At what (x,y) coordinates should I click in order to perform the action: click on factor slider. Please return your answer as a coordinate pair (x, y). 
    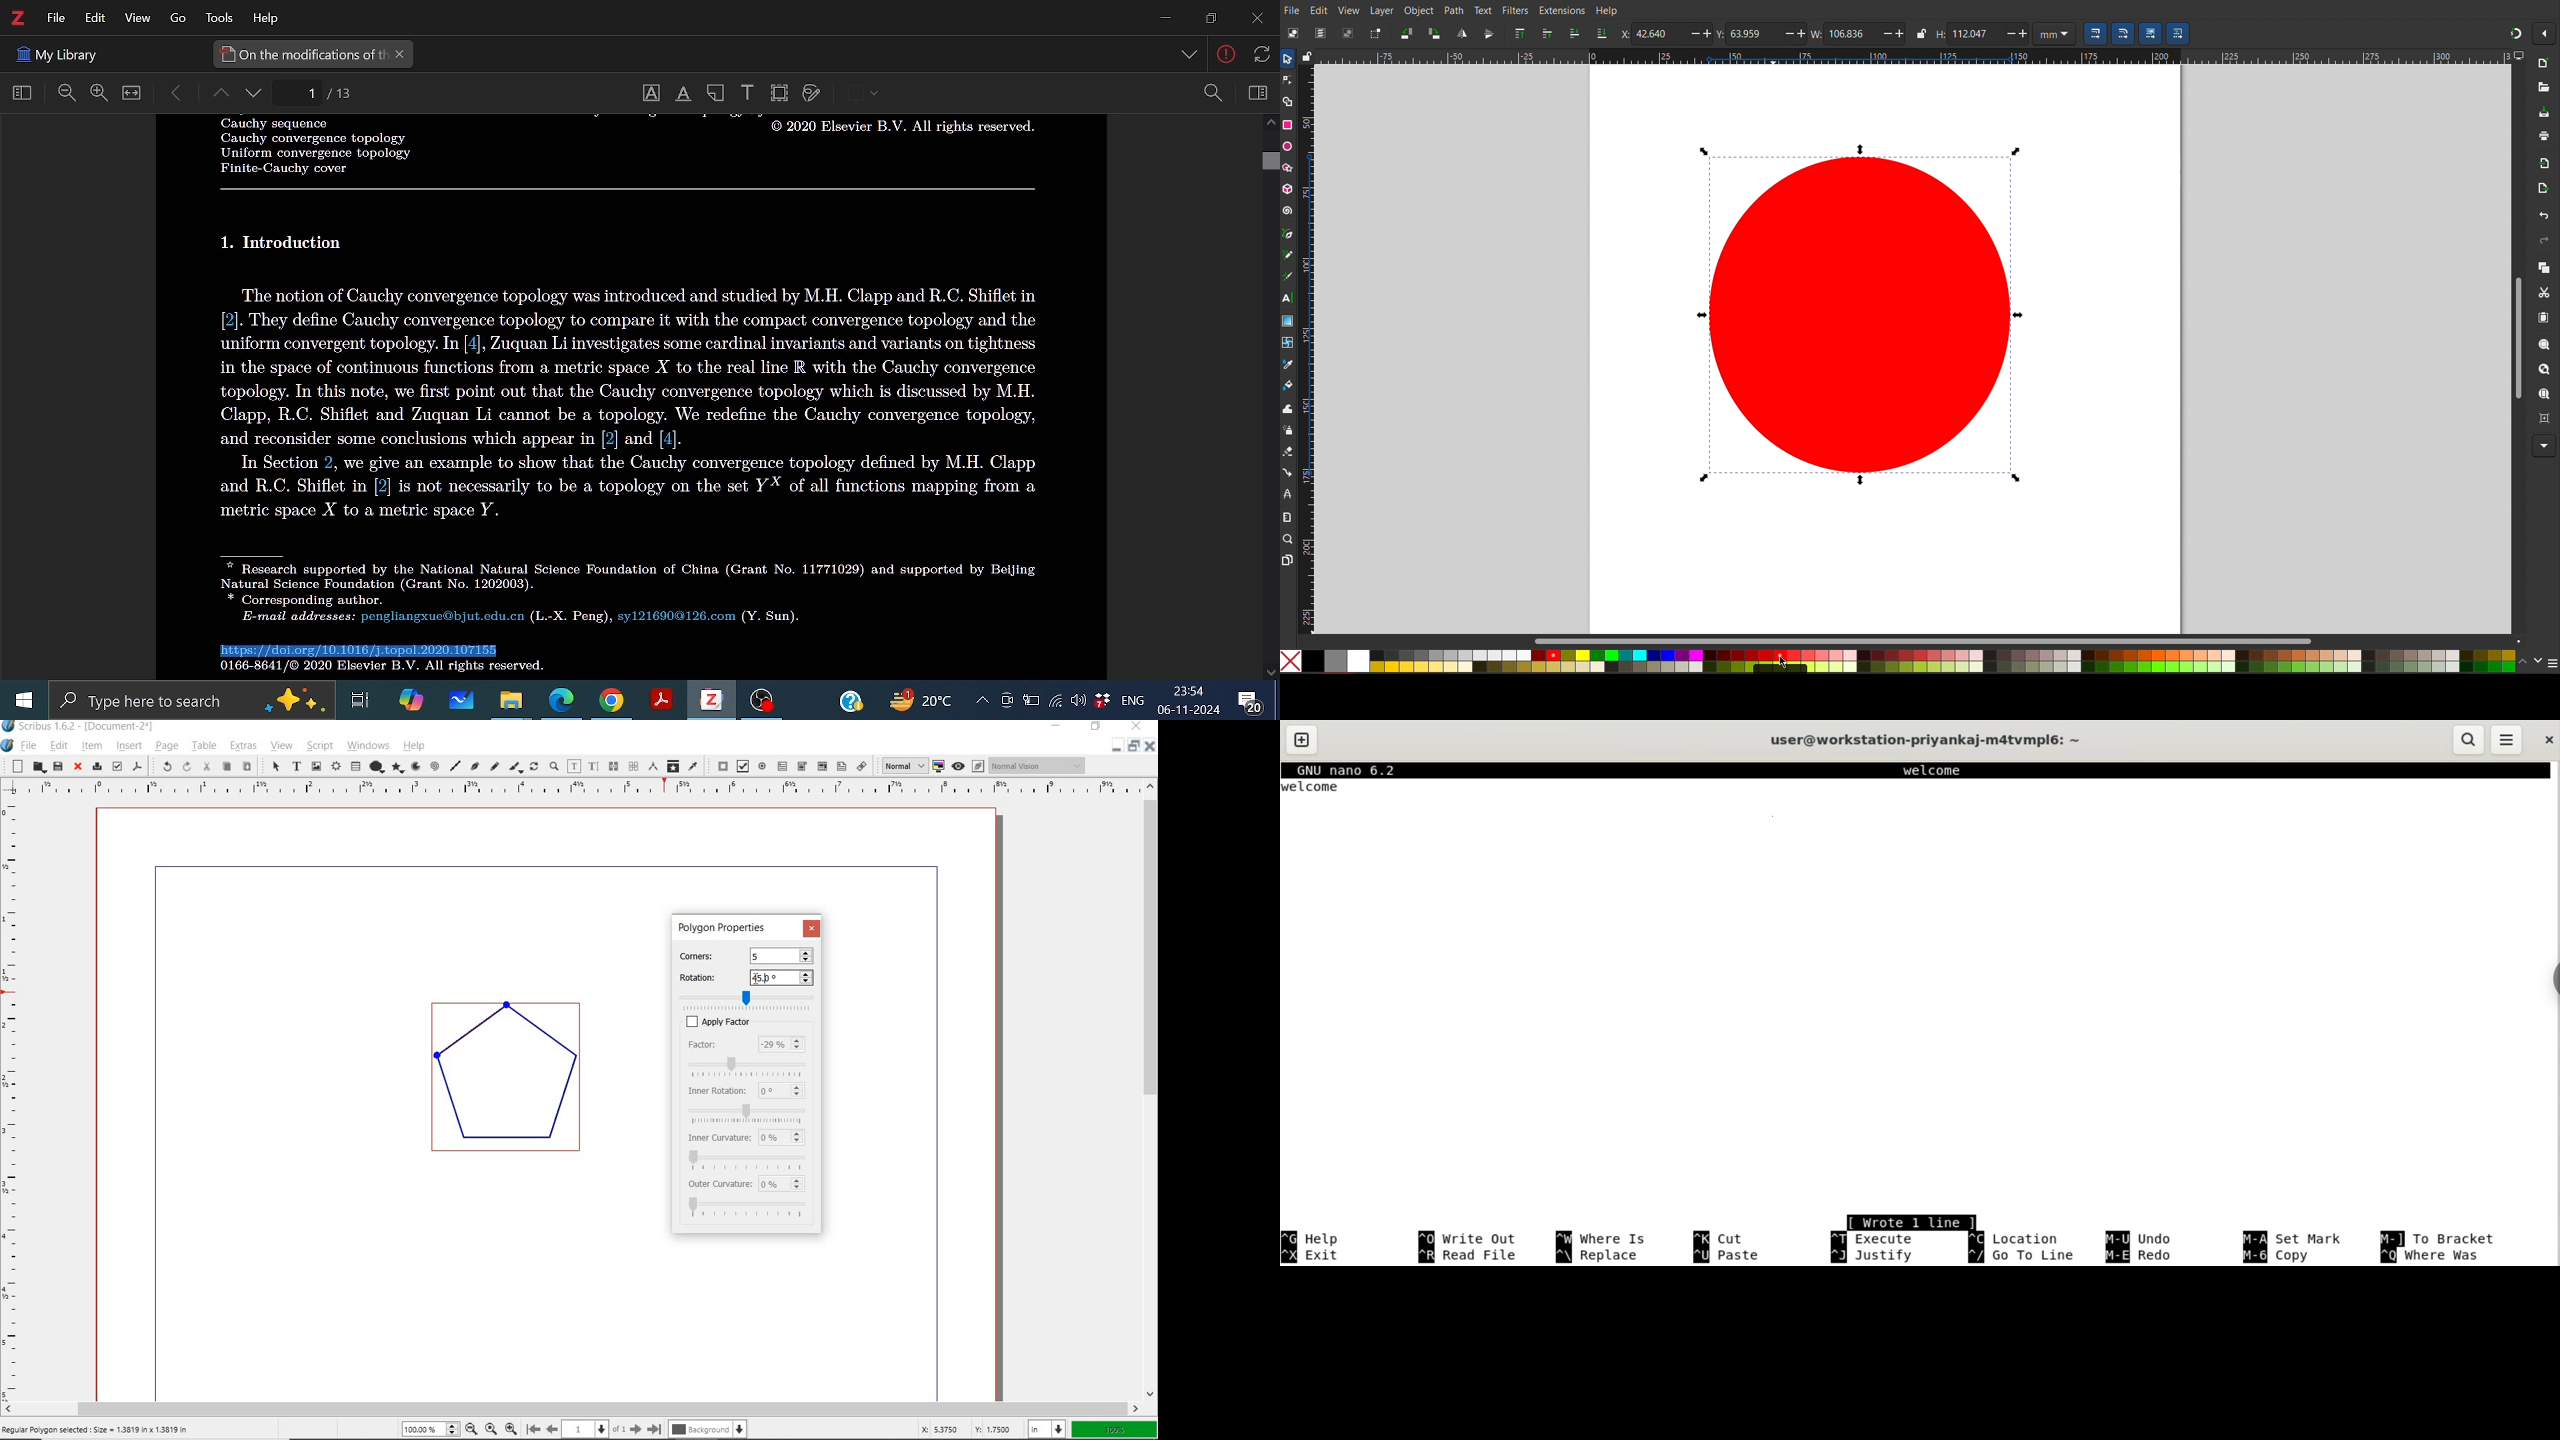
    Looking at the image, I should click on (751, 1065).